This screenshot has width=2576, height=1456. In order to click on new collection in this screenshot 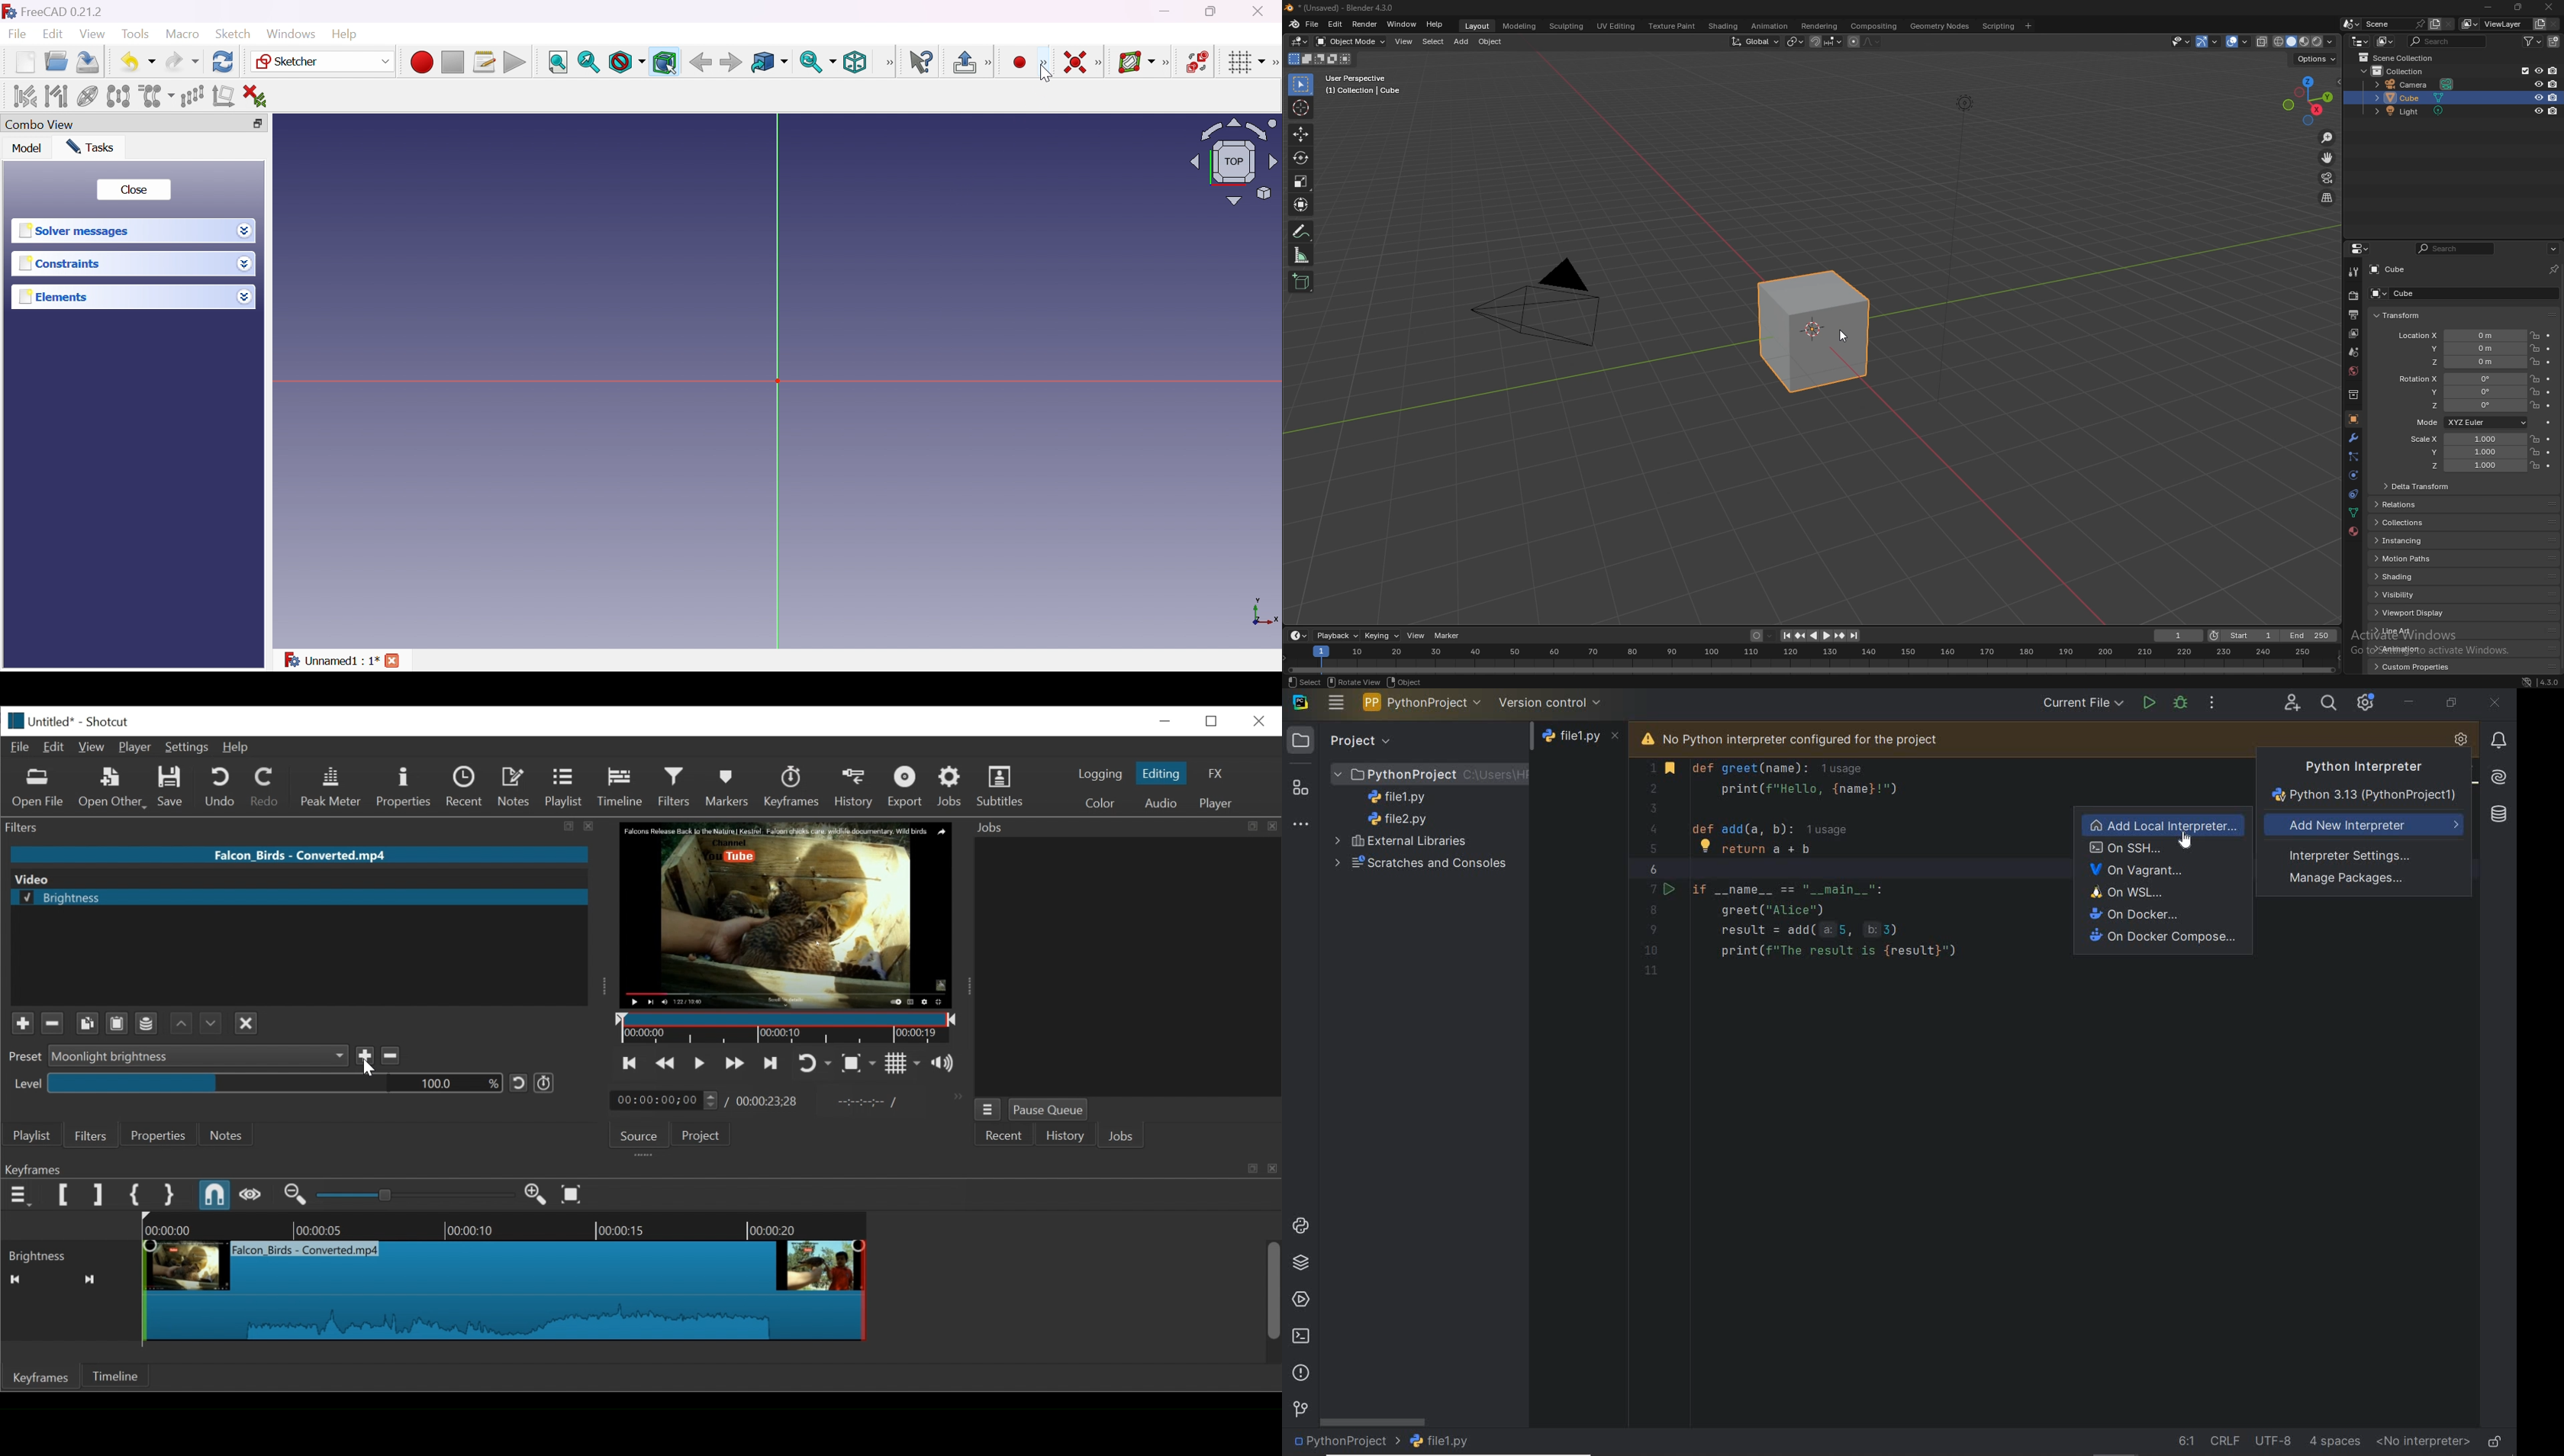, I will do `click(2555, 41)`.